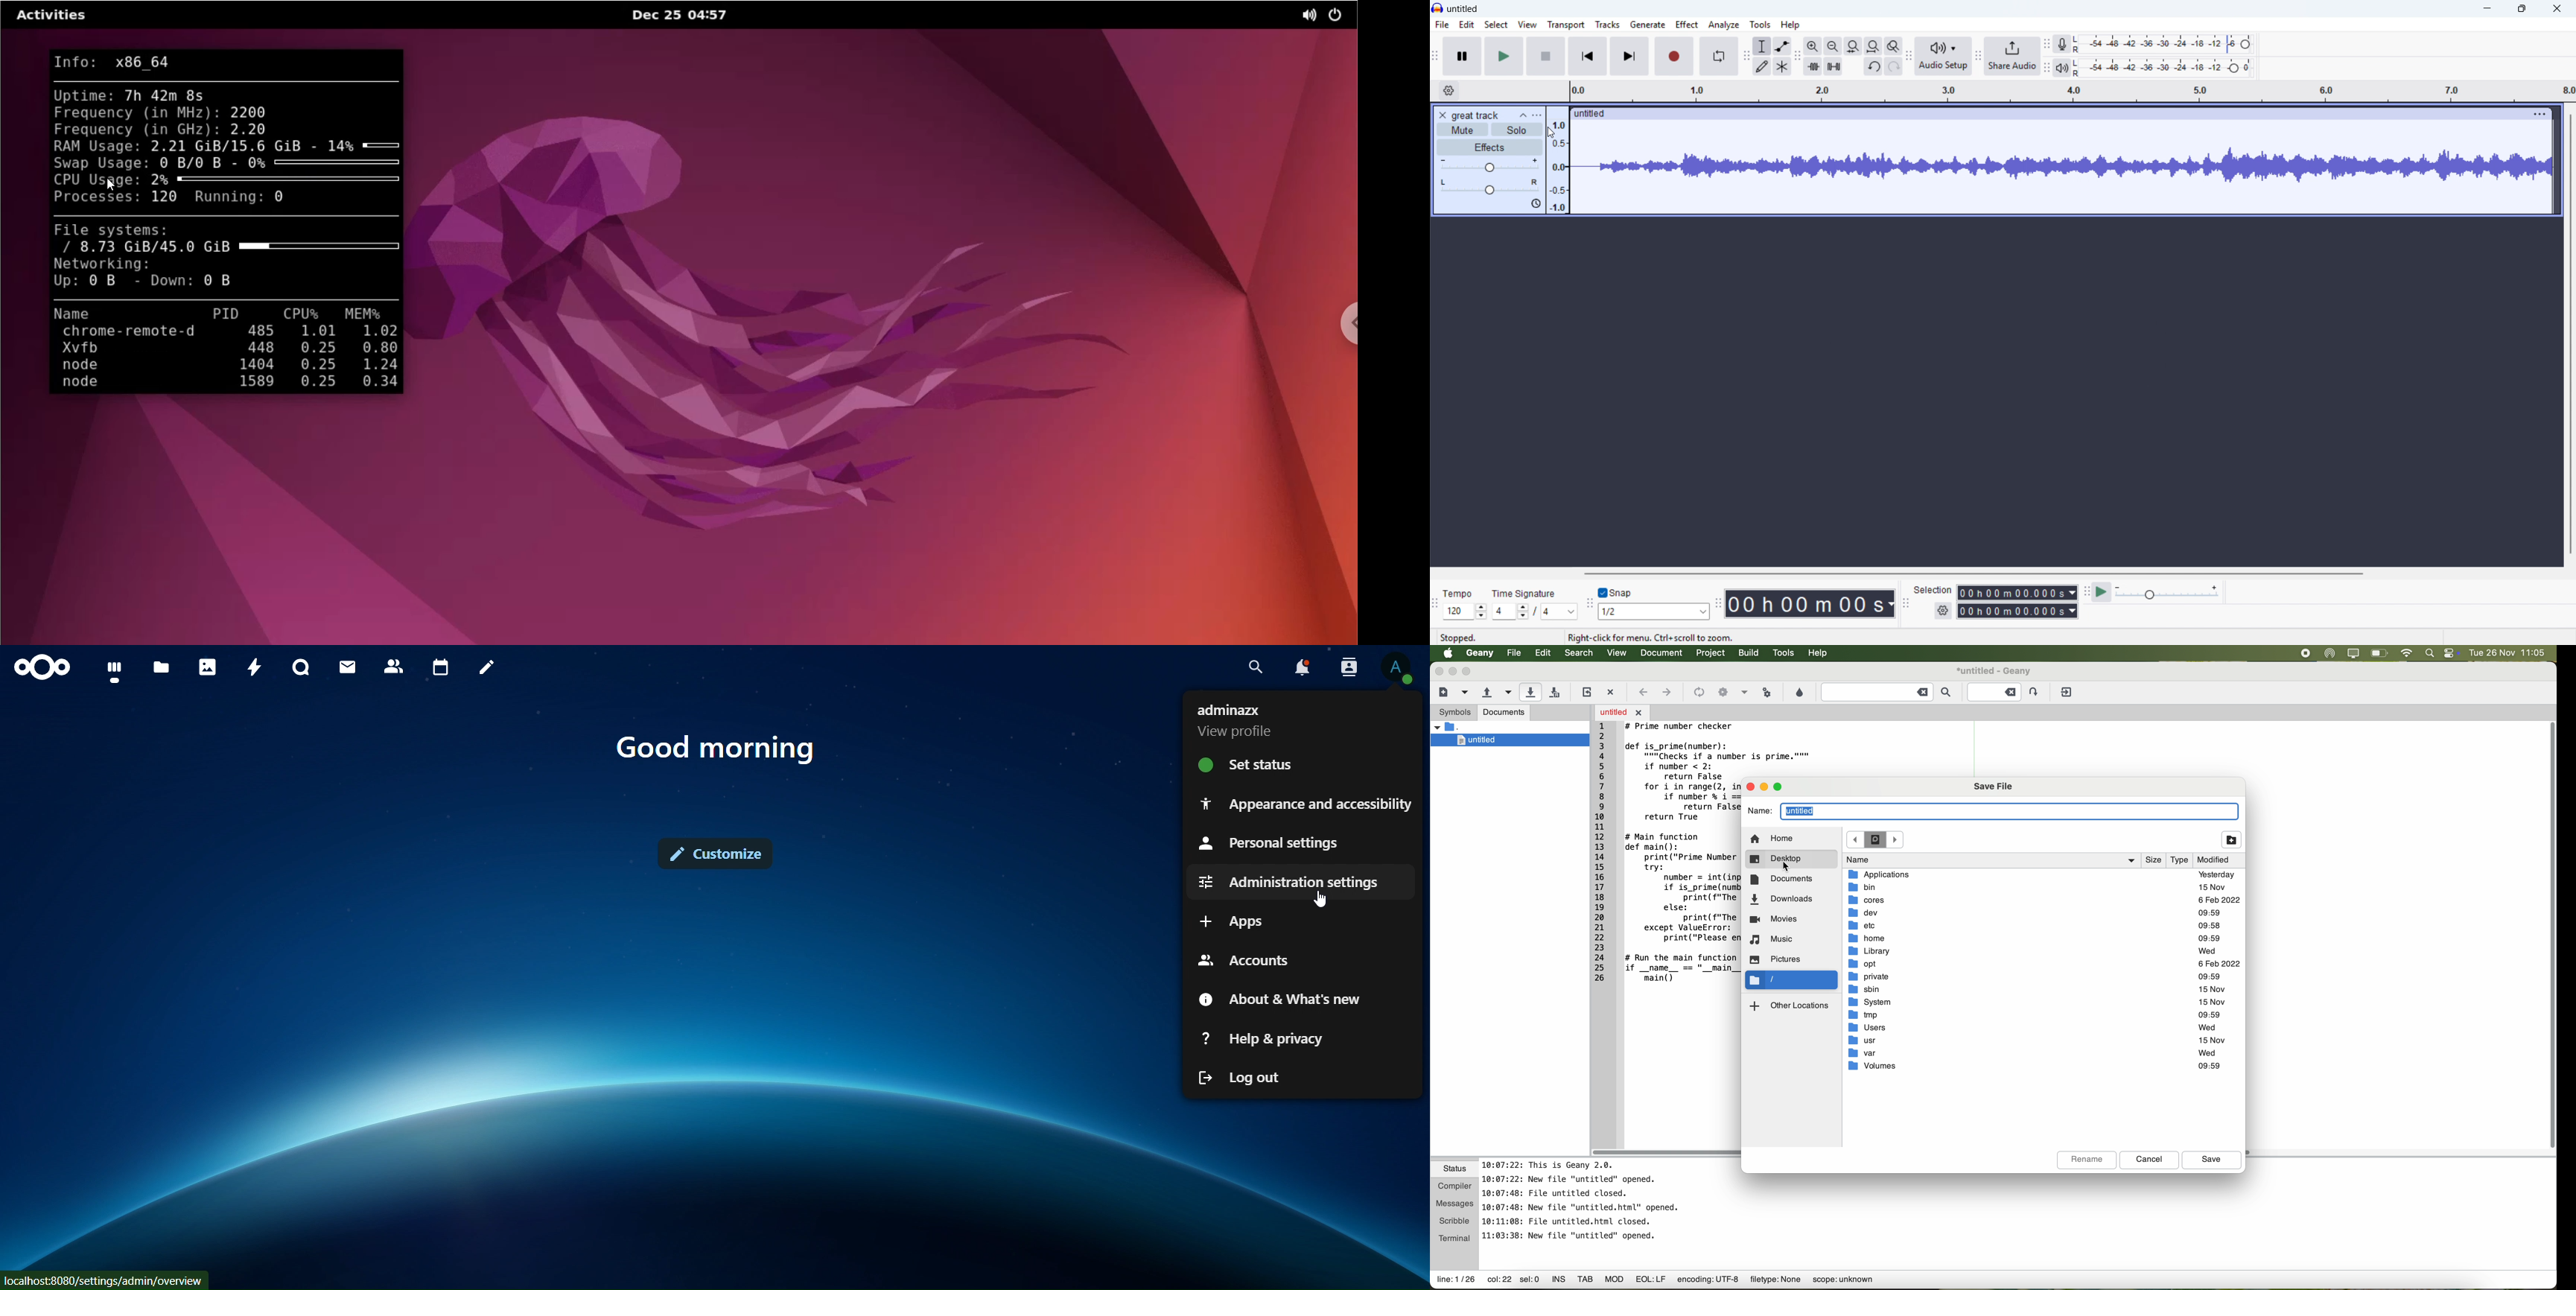 The height and width of the screenshot is (1316, 2576). I want to click on Record , so click(1674, 56).